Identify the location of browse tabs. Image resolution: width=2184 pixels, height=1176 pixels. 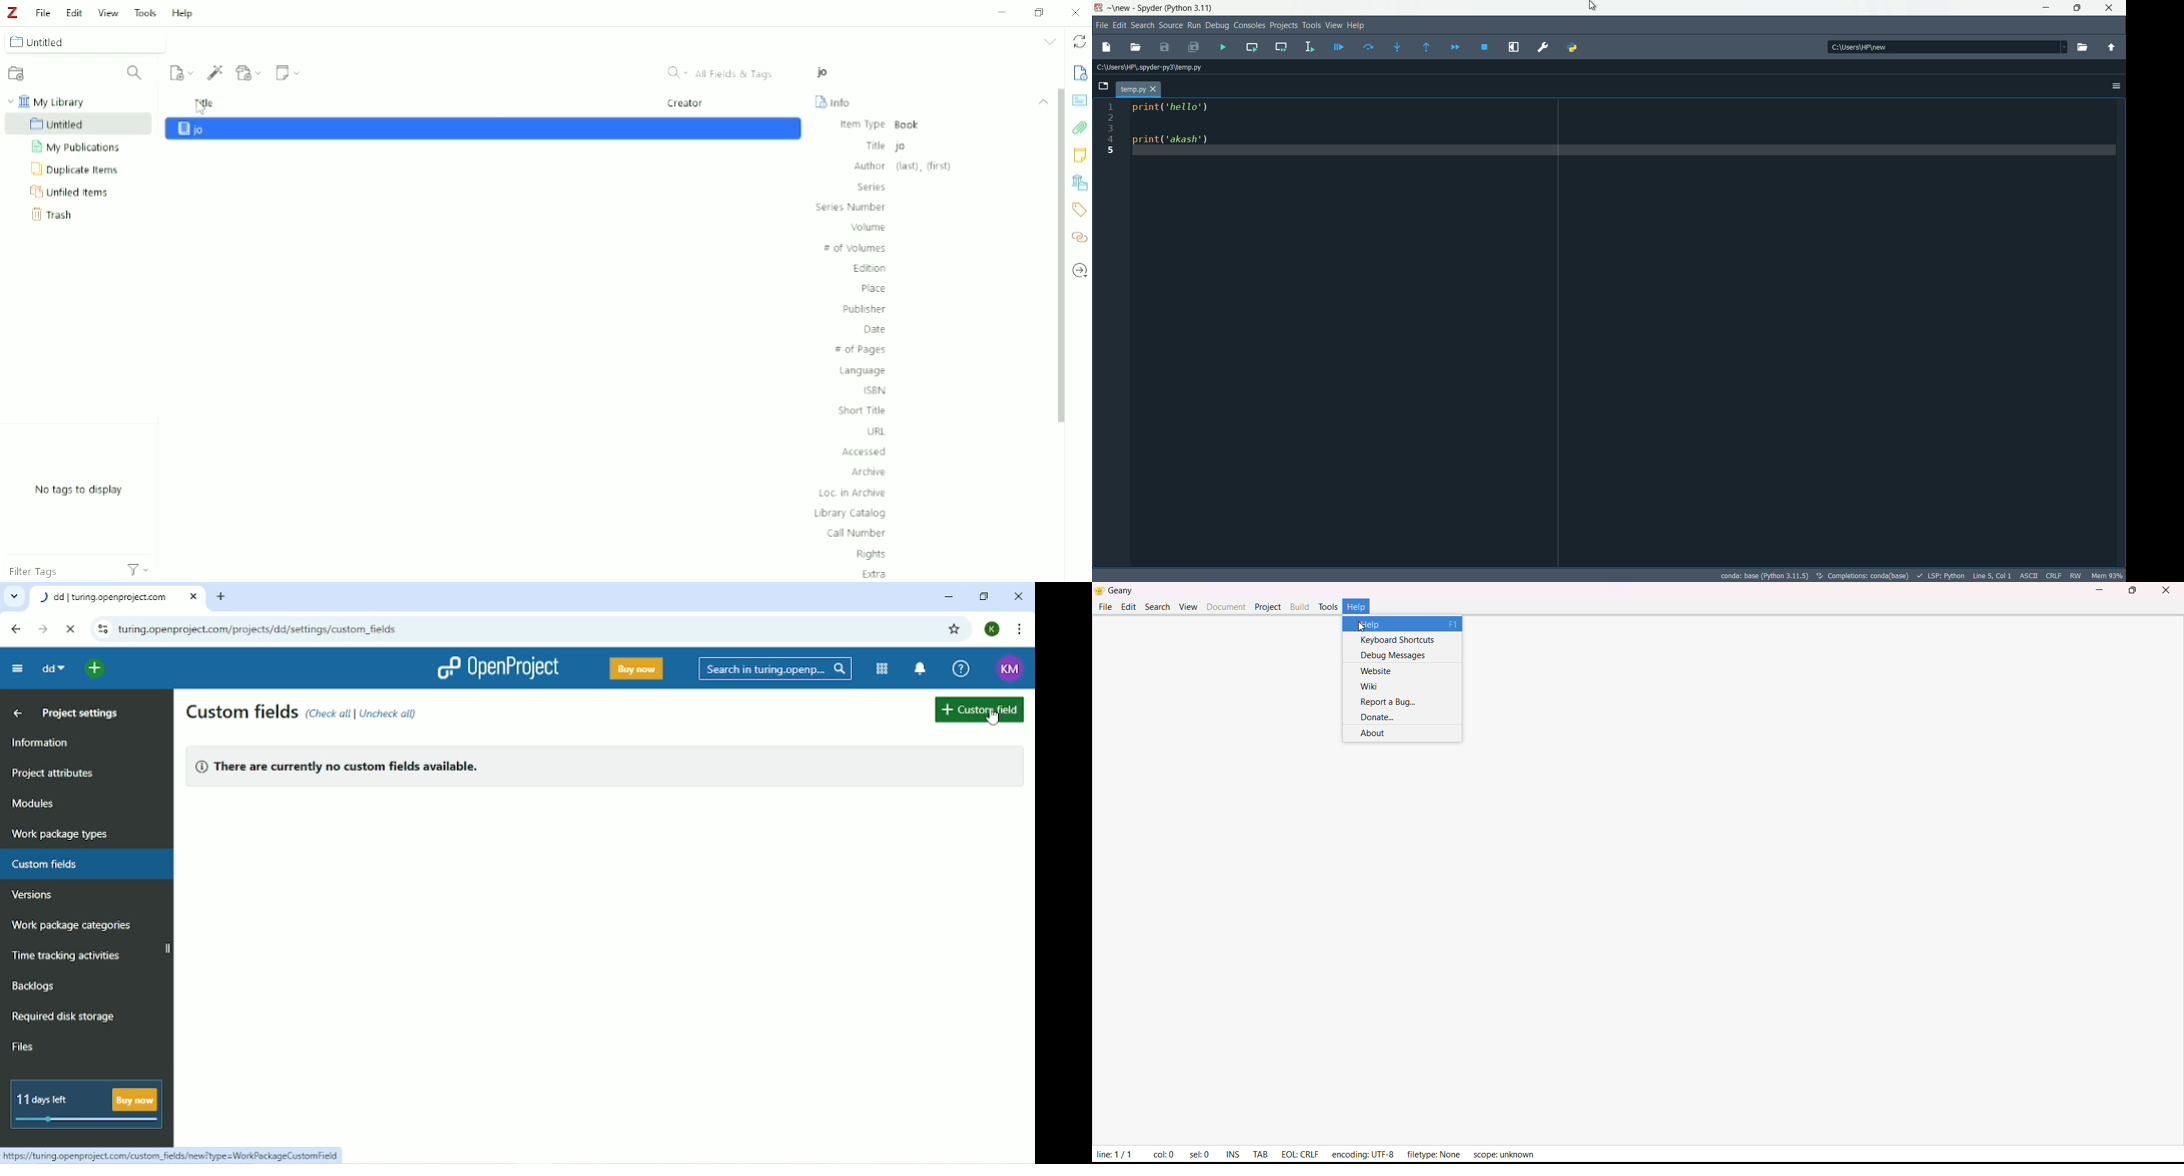
(1104, 86).